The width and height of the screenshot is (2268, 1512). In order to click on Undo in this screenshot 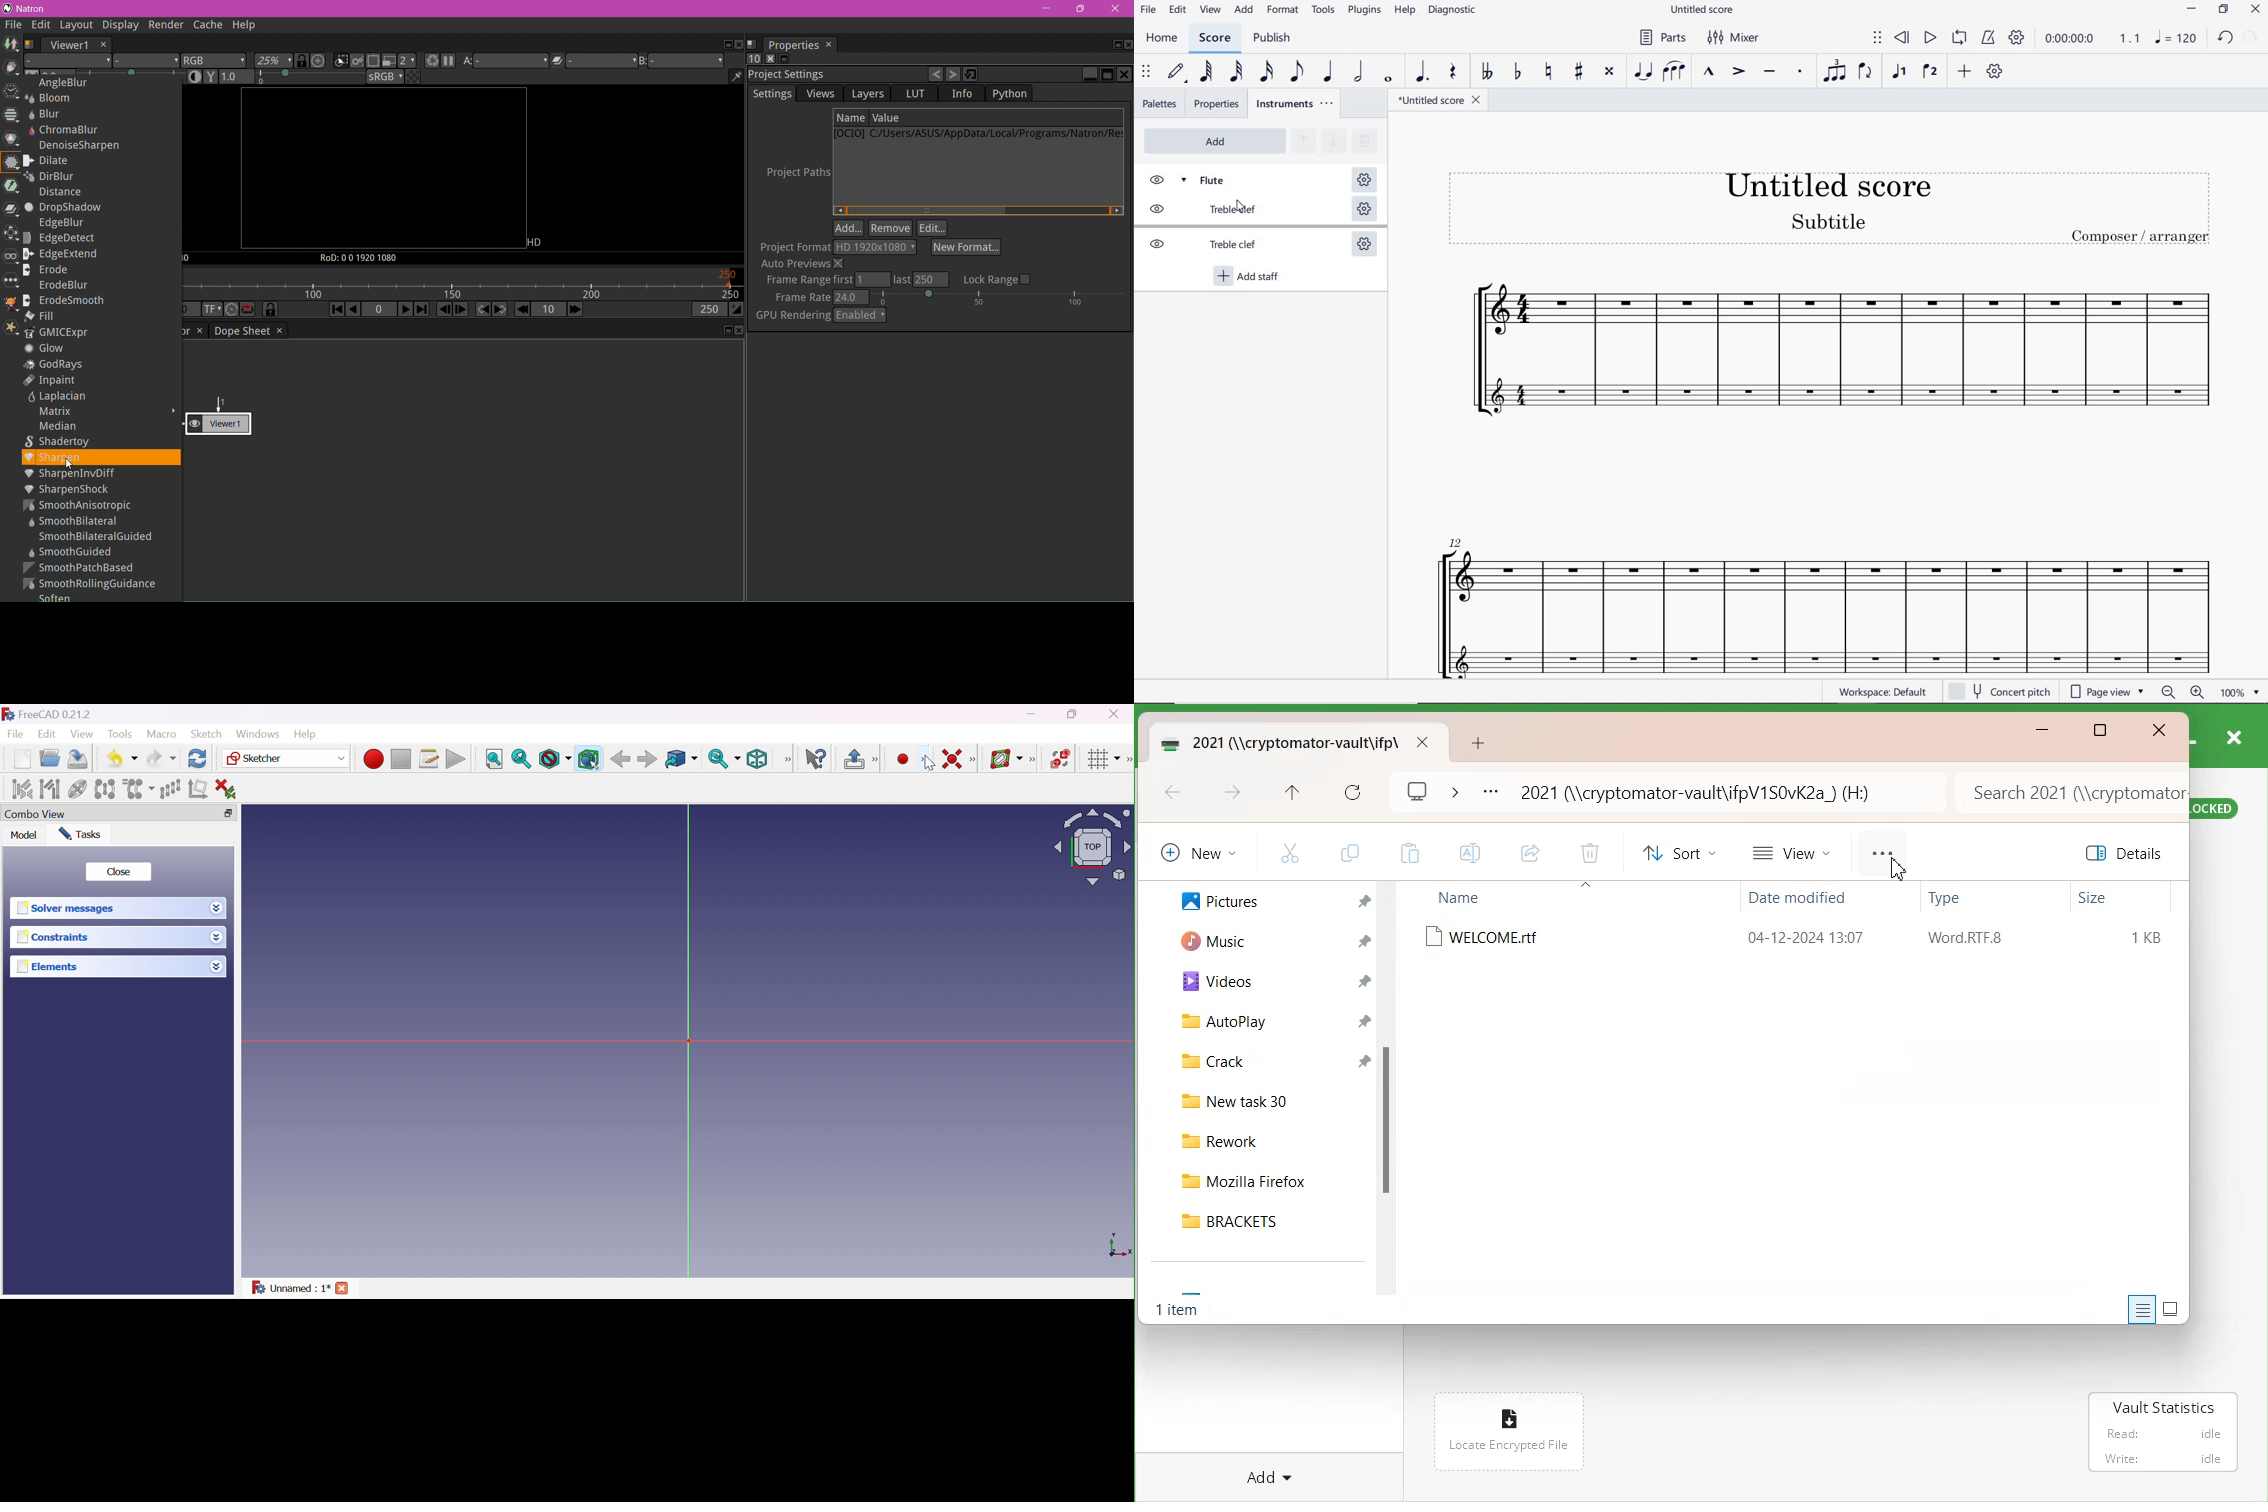, I will do `click(122, 758)`.